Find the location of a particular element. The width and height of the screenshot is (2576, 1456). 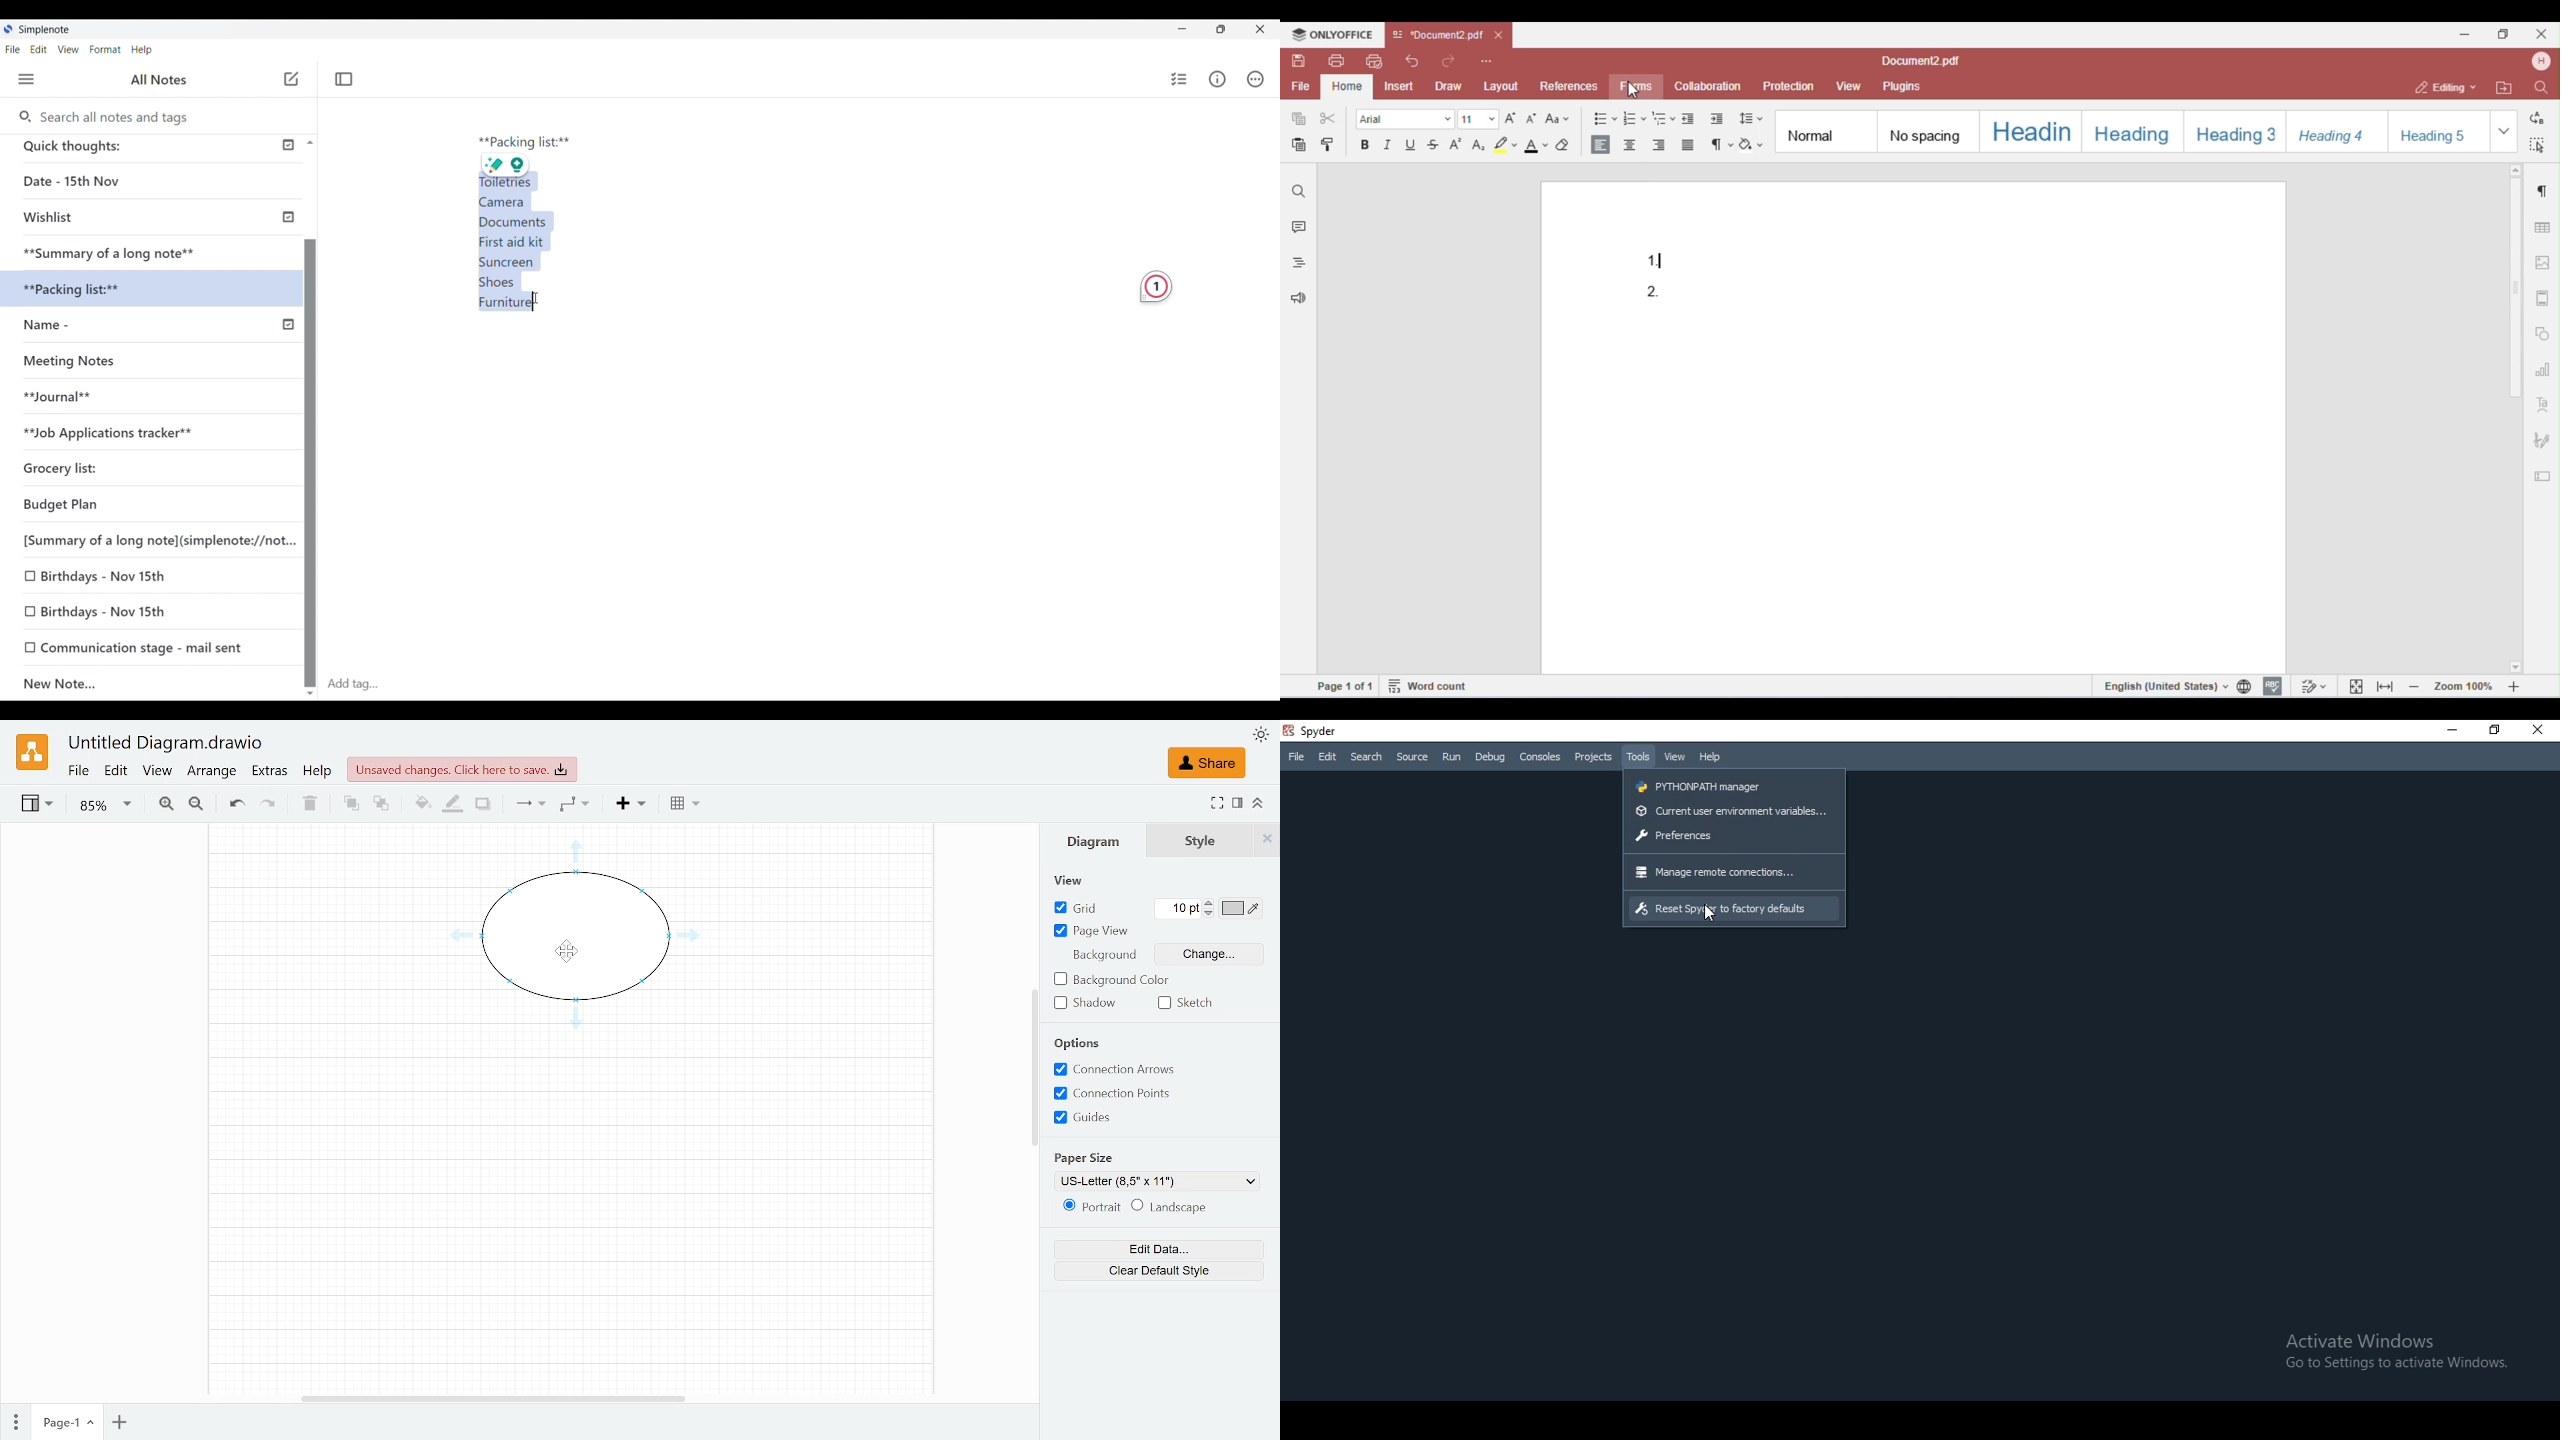

Edit is located at coordinates (1325, 757).